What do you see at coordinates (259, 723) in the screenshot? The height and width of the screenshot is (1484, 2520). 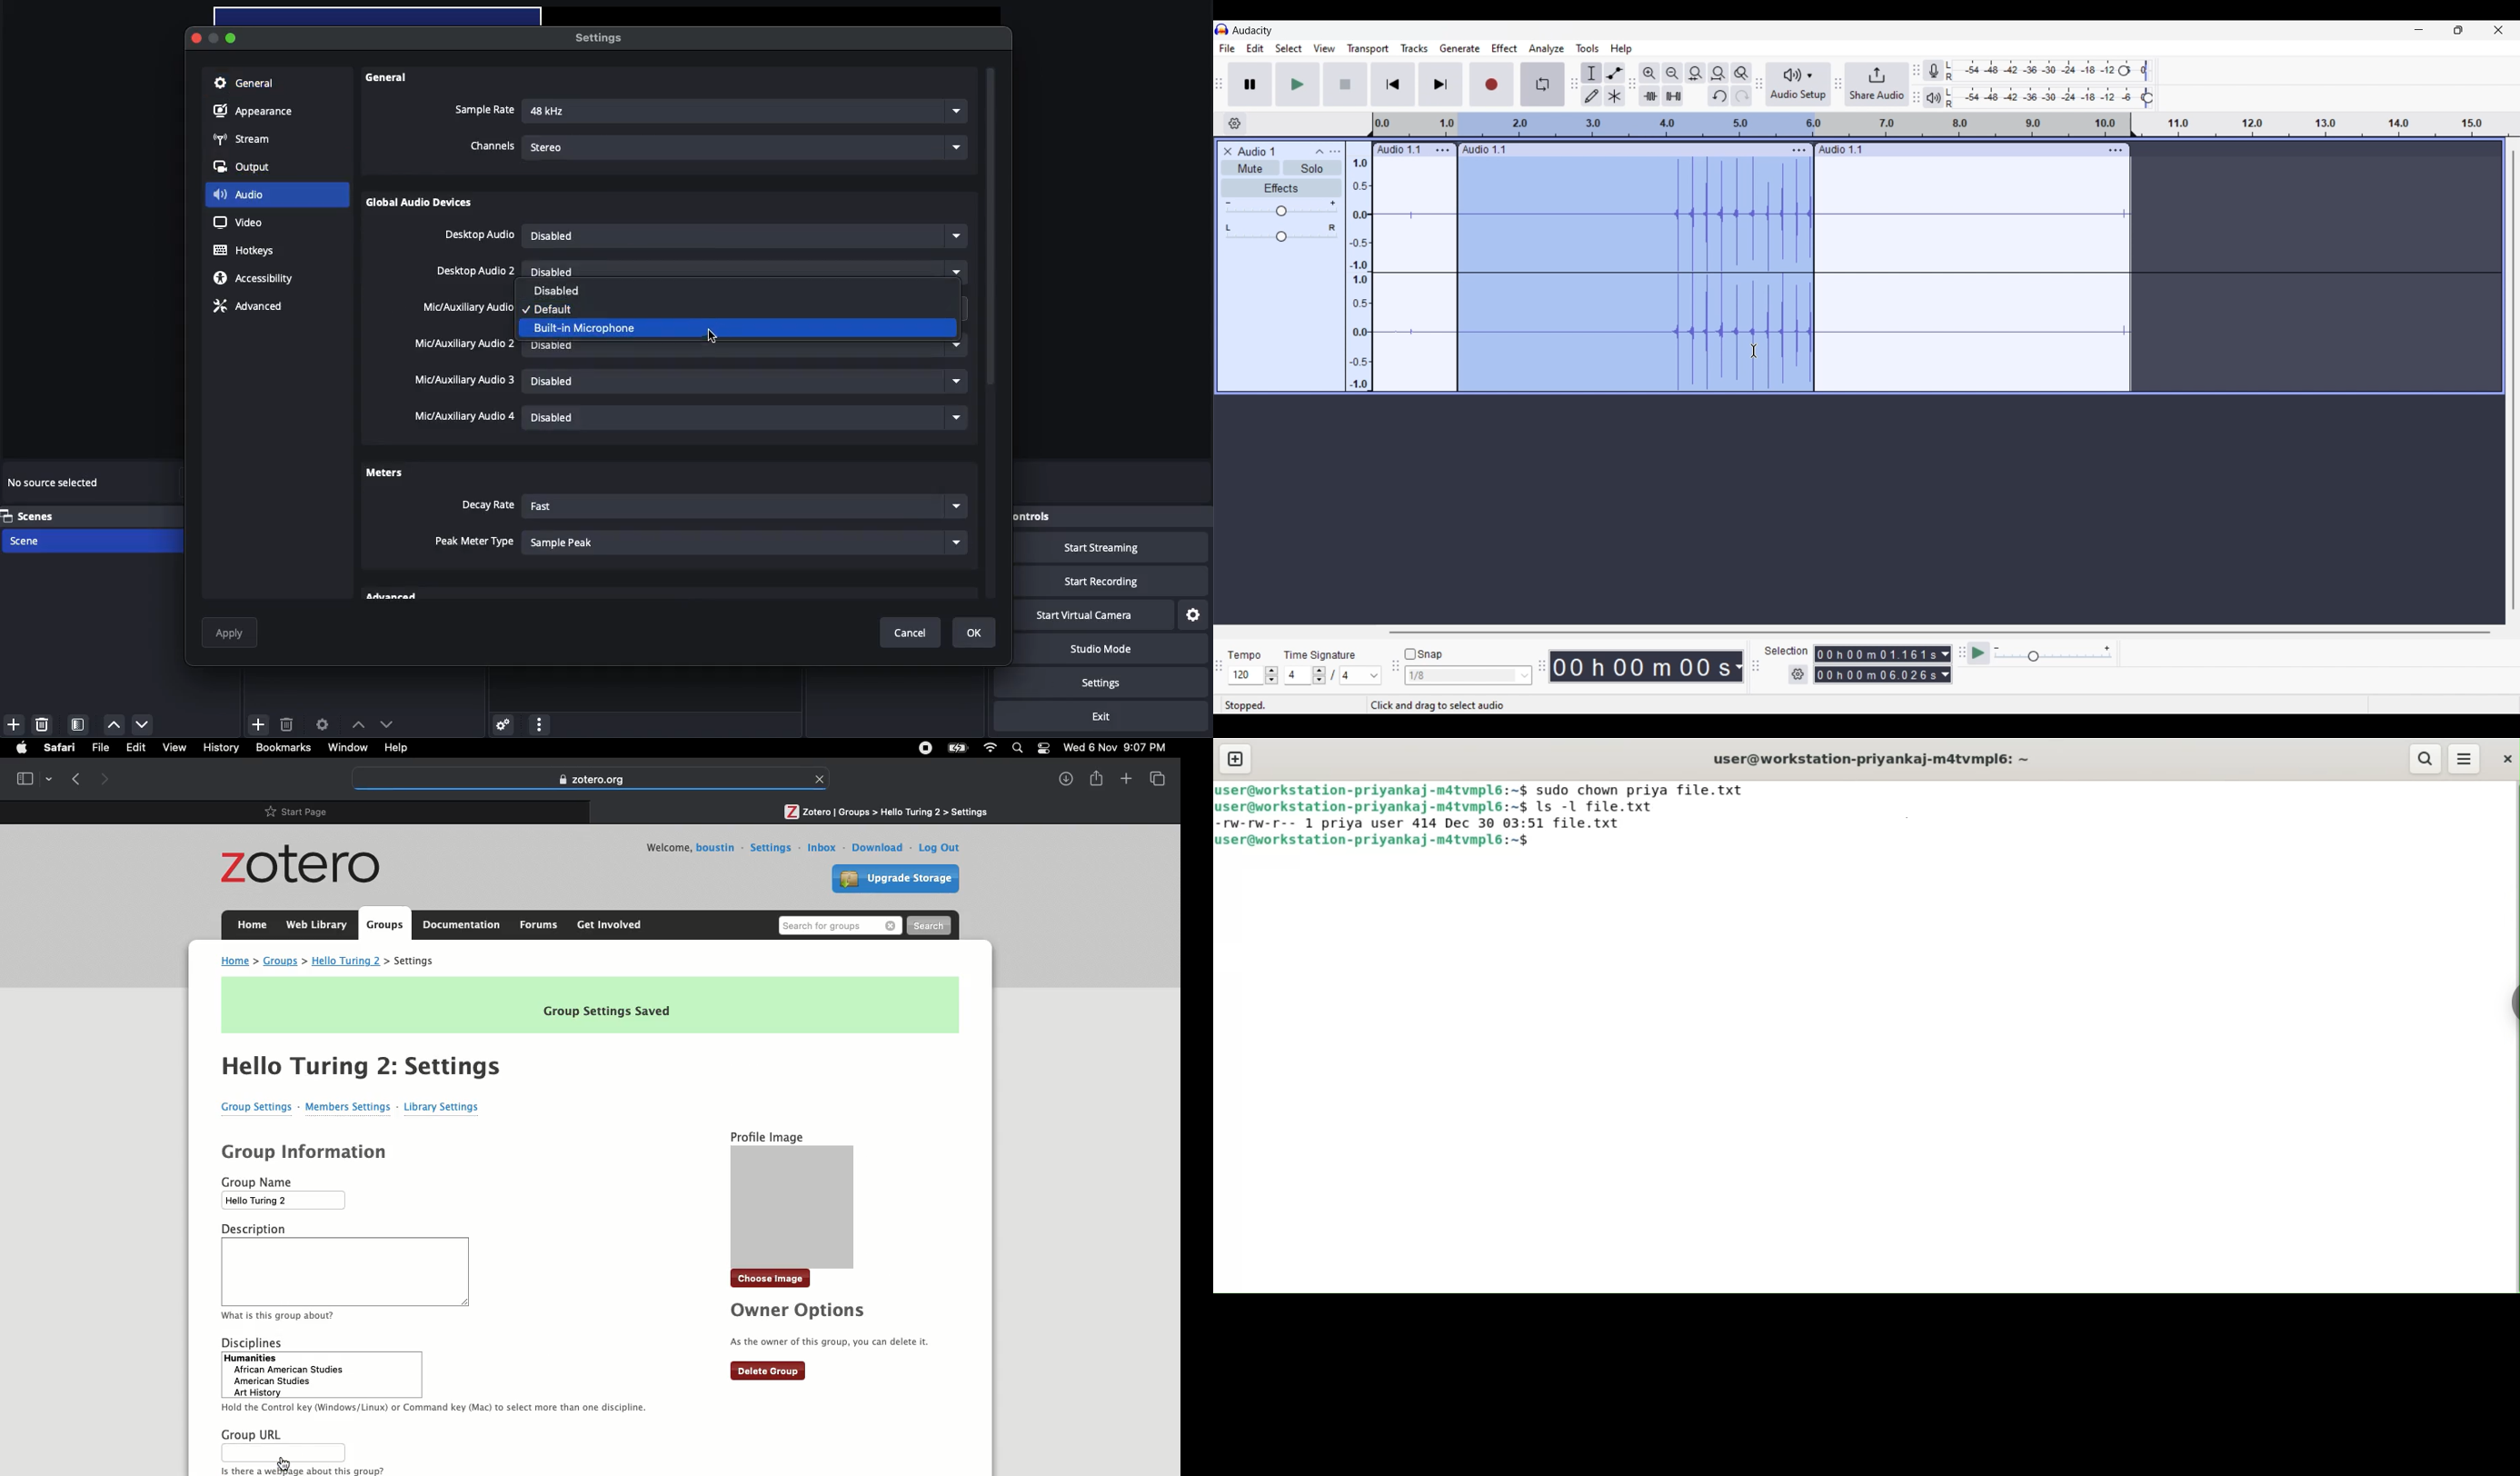 I see `Add` at bounding box center [259, 723].